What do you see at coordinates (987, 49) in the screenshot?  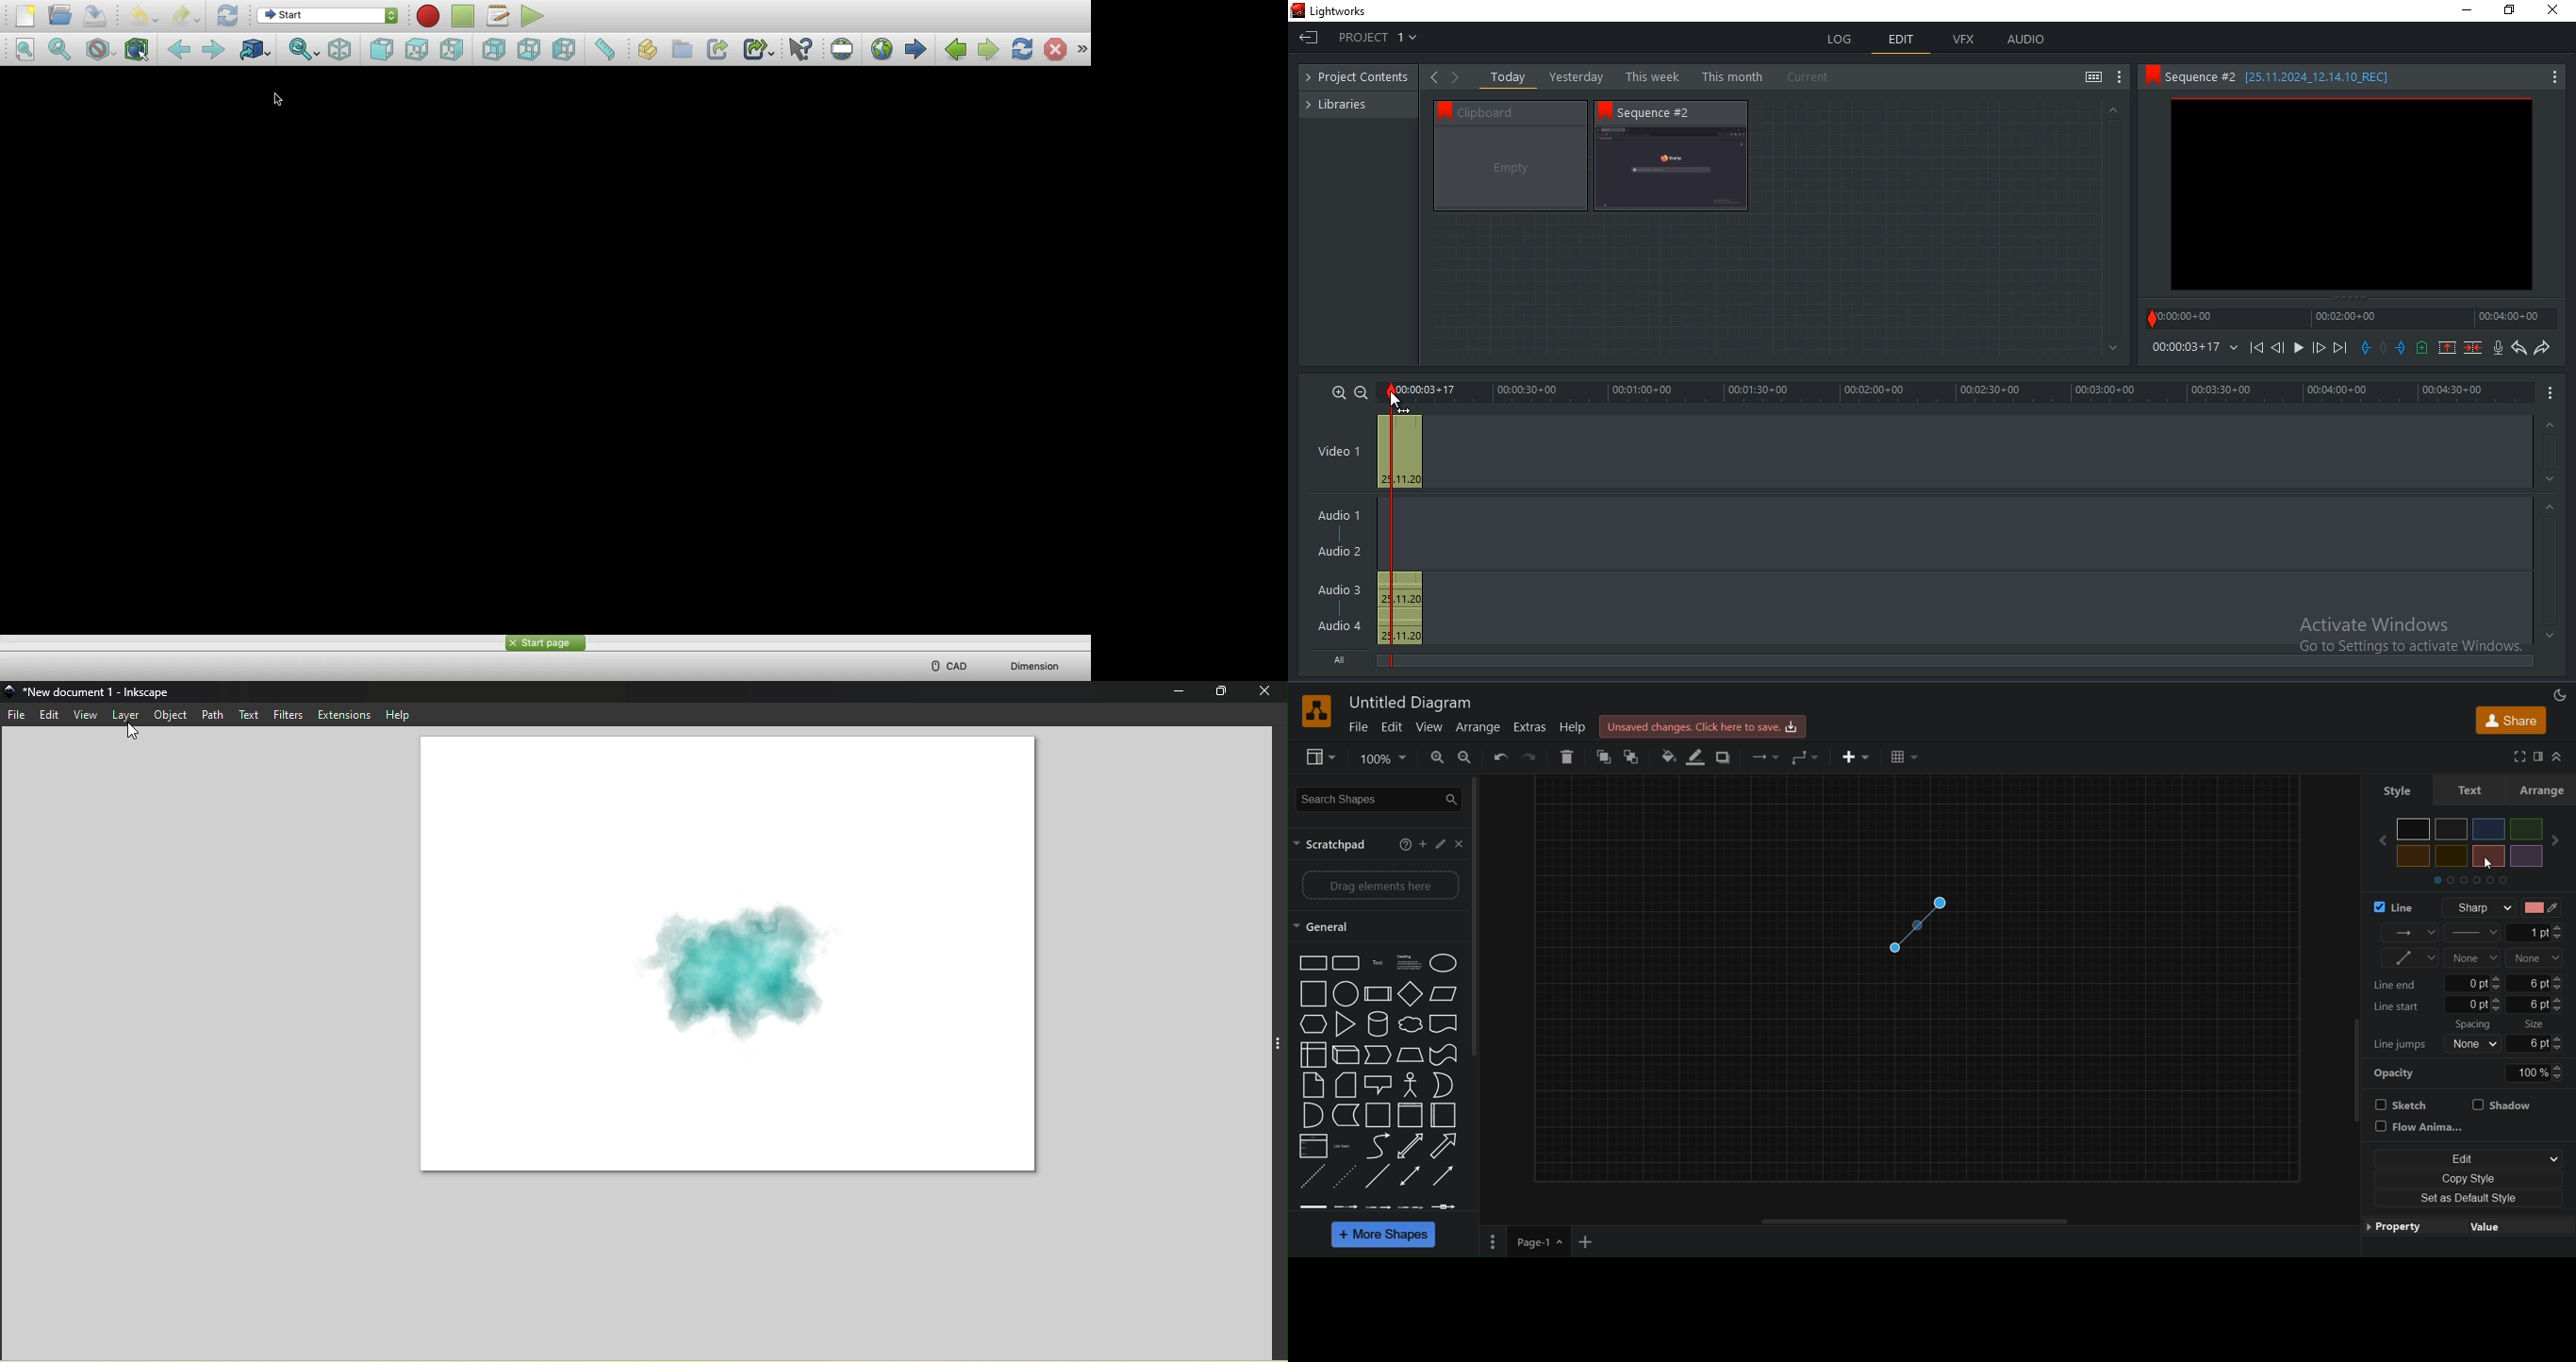 I see `Forward Navigation` at bounding box center [987, 49].